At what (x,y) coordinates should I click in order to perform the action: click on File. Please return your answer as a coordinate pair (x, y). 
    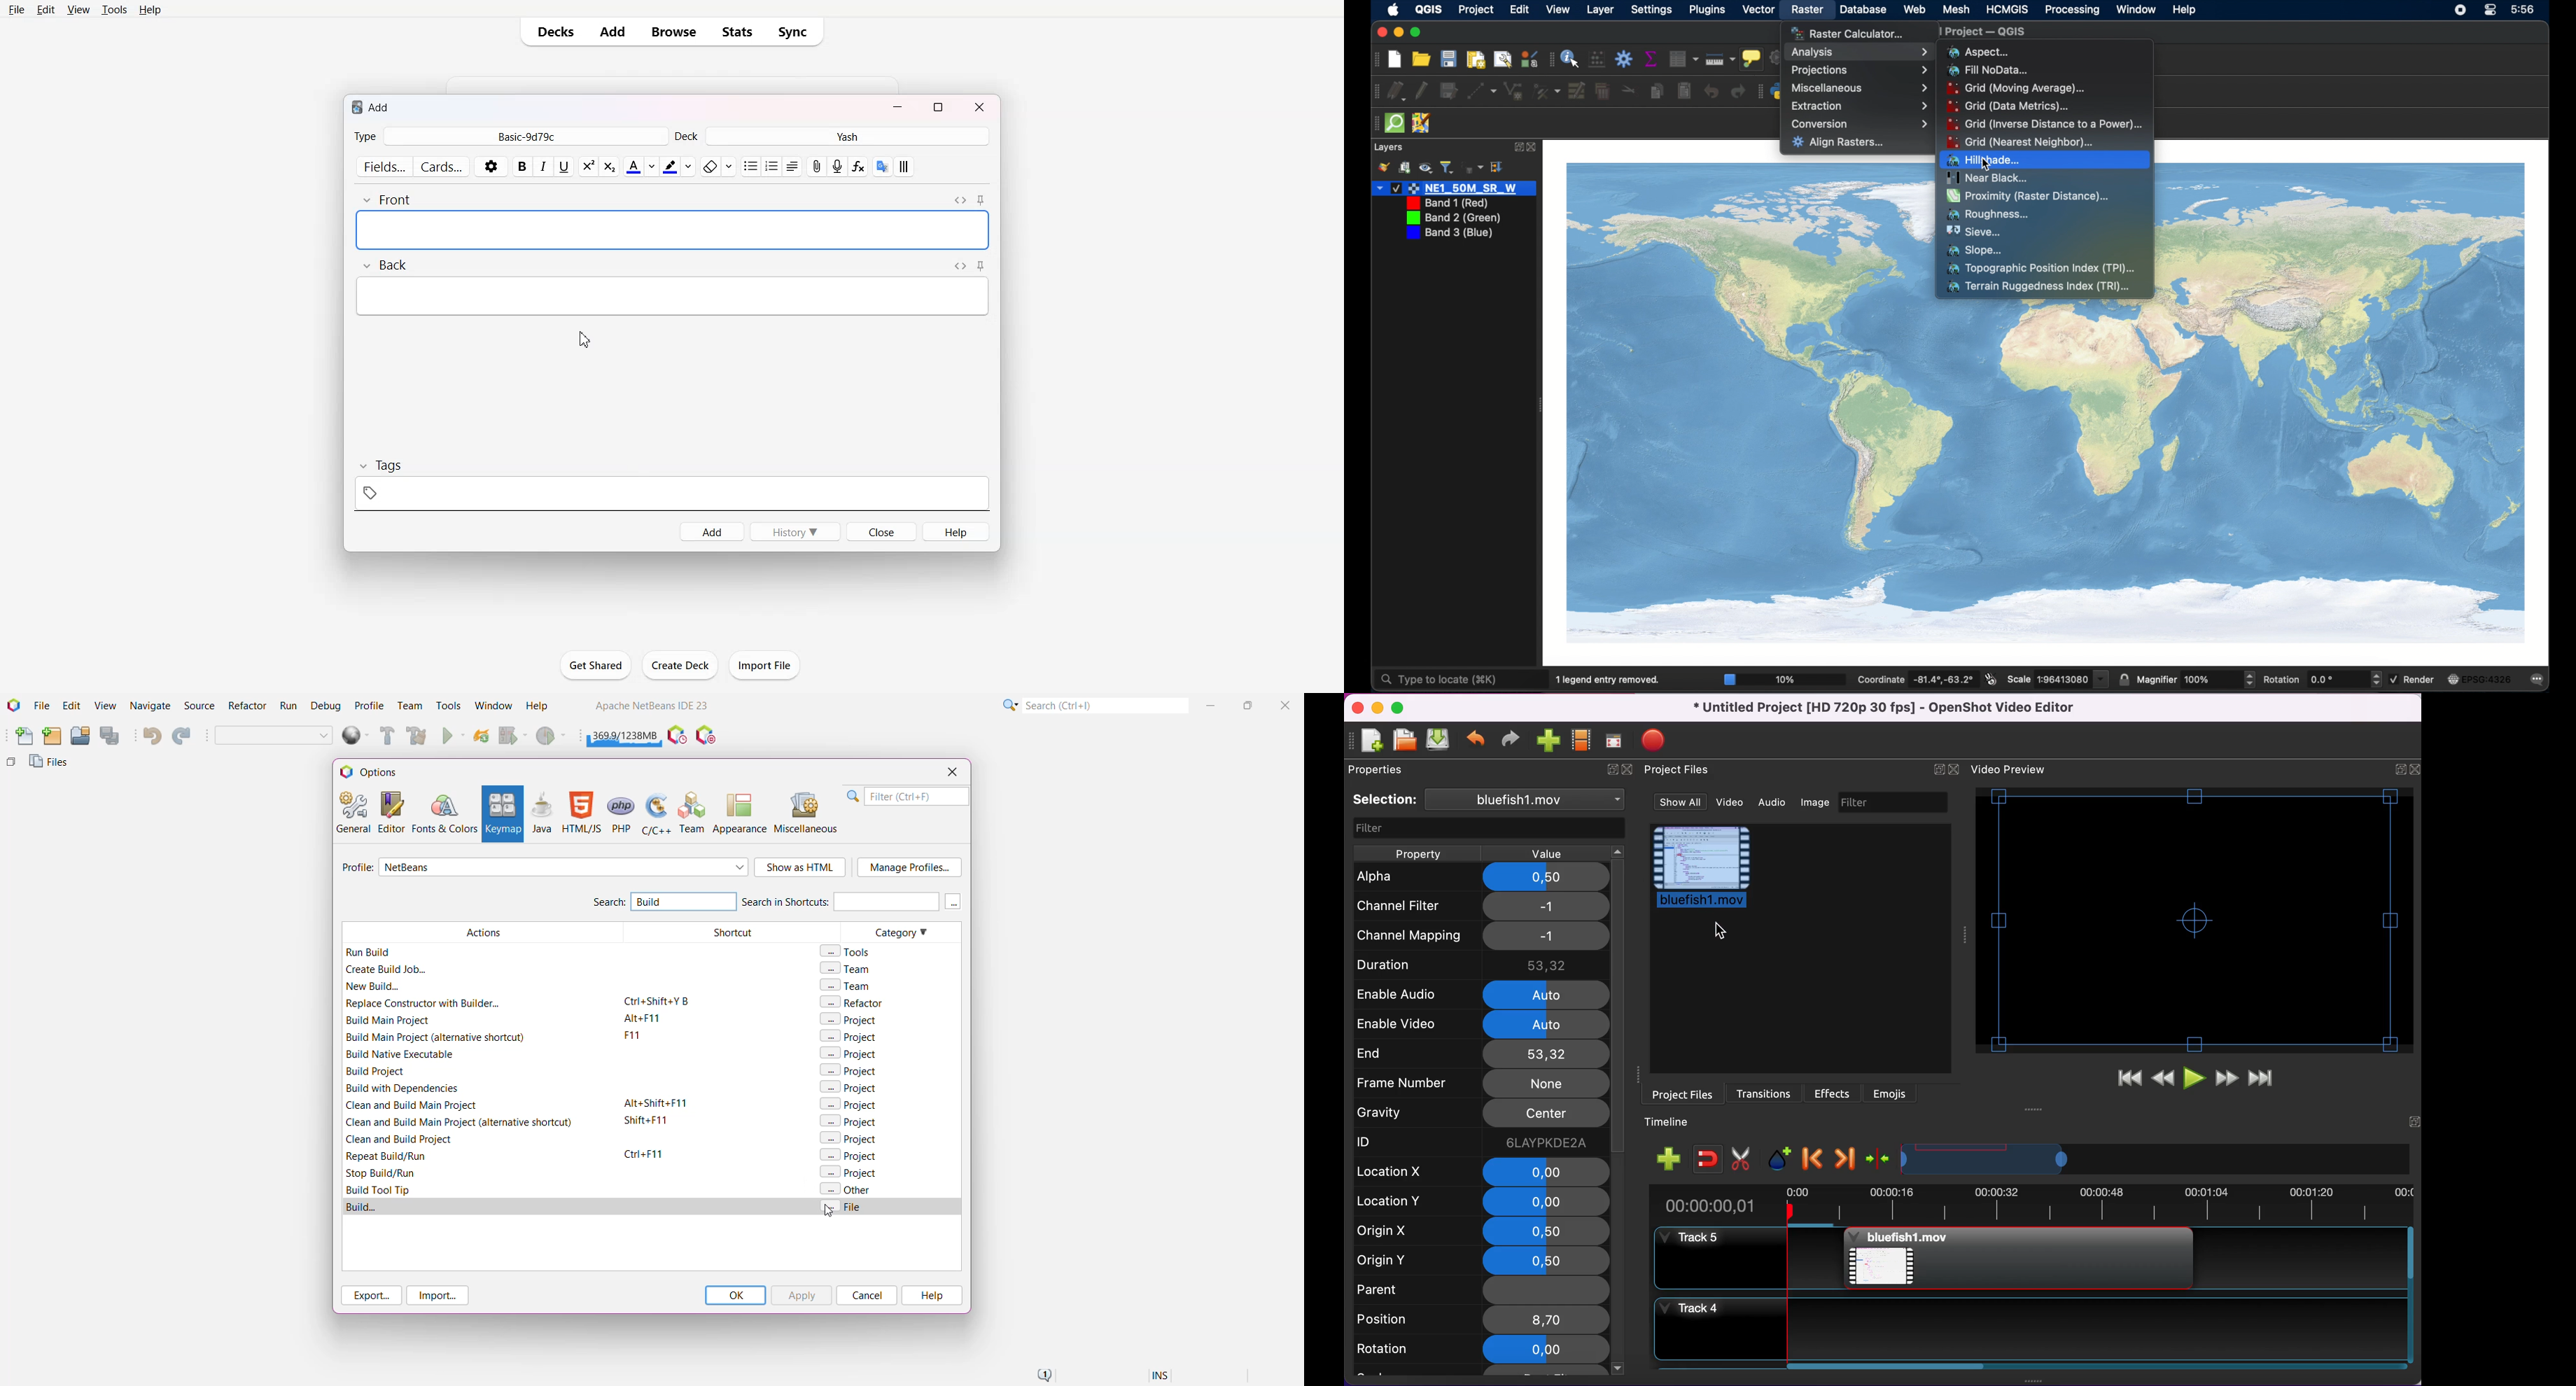
    Looking at the image, I should click on (41, 706).